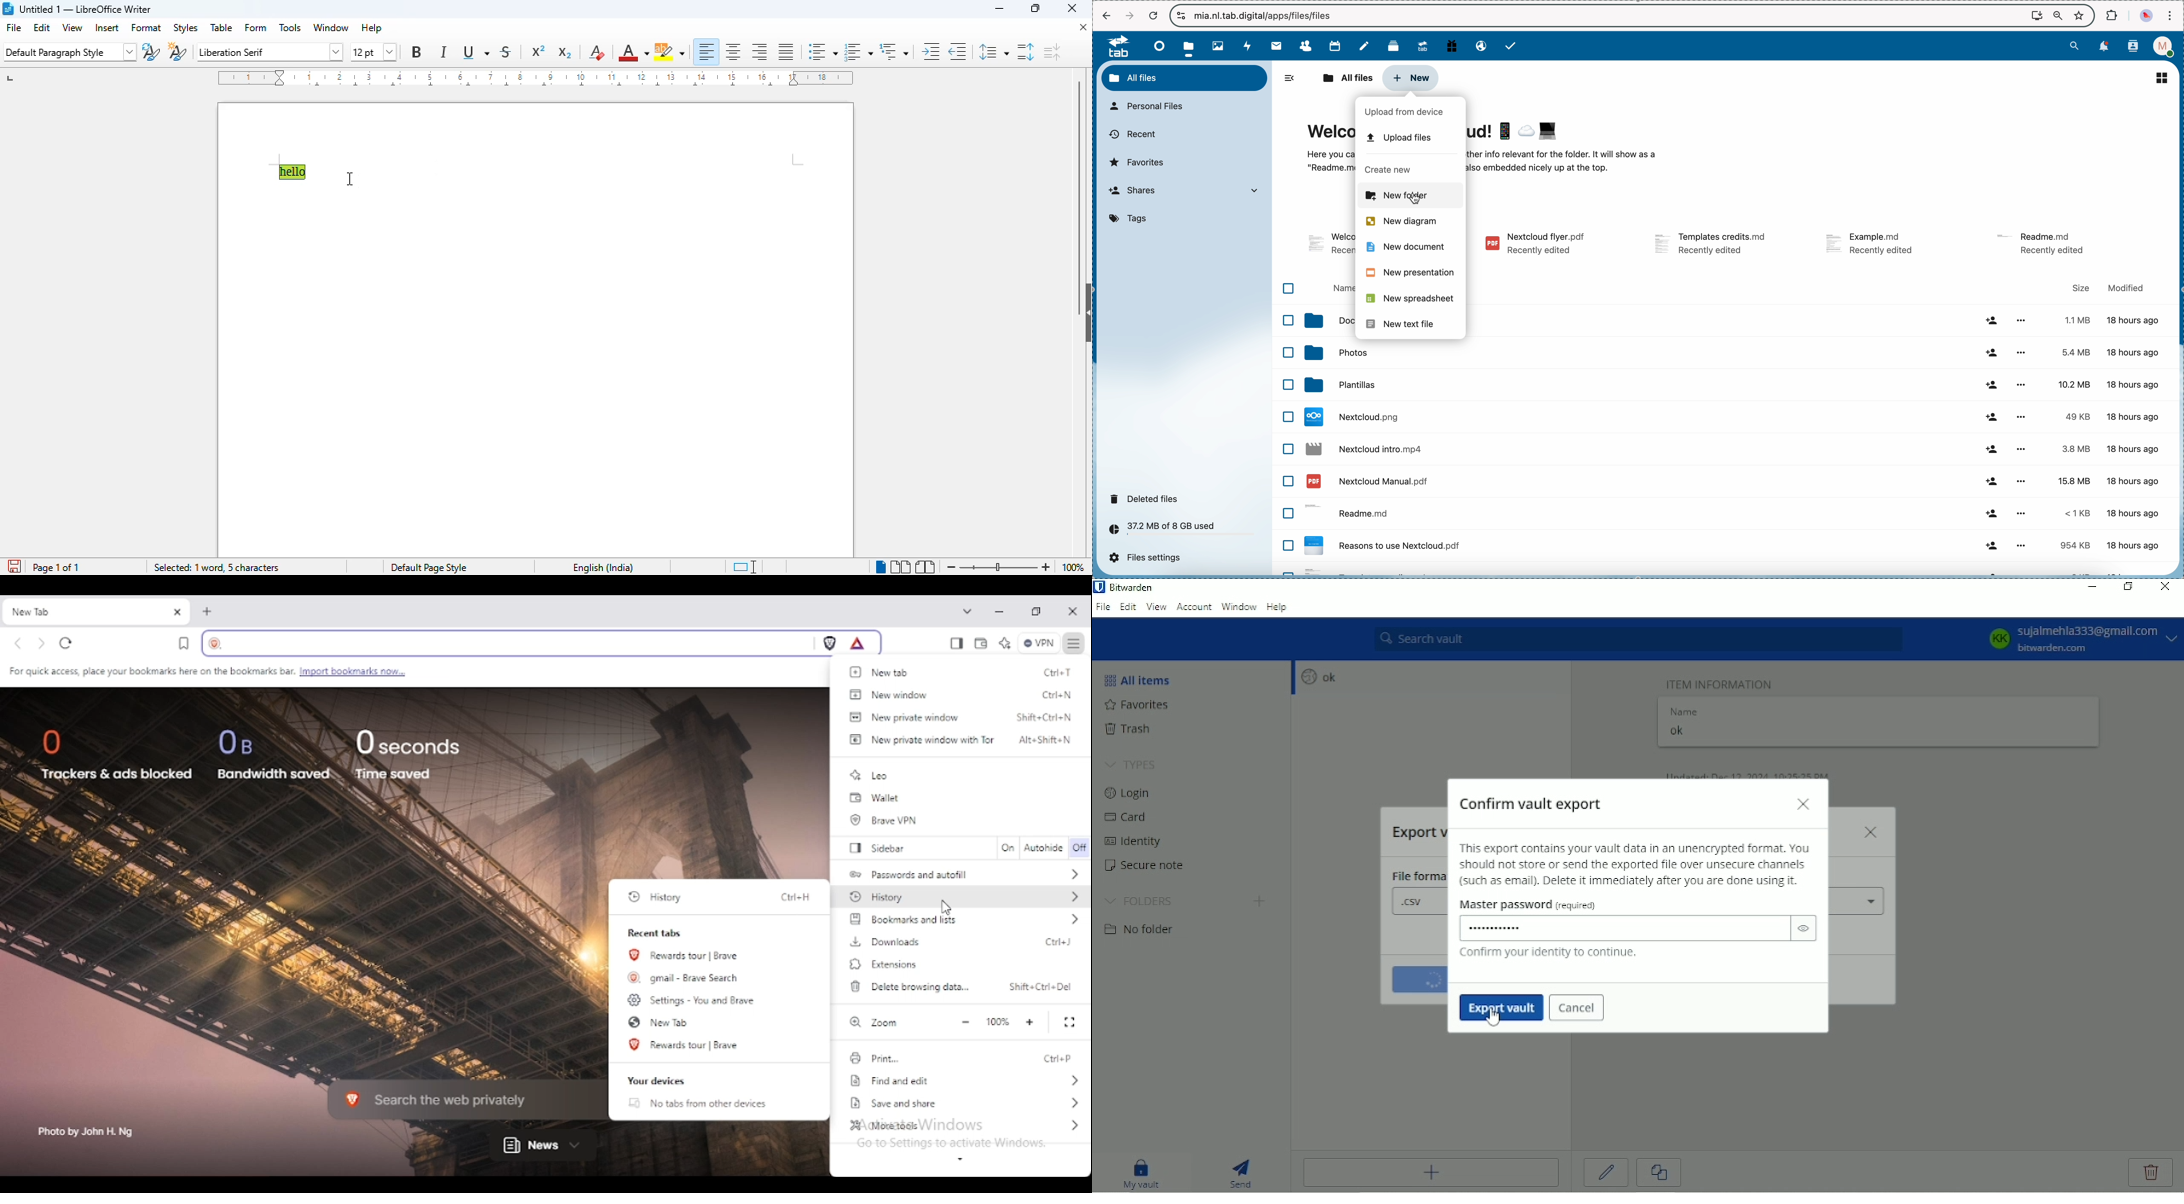 Image resolution: width=2184 pixels, height=1204 pixels. I want to click on share, so click(1993, 353).